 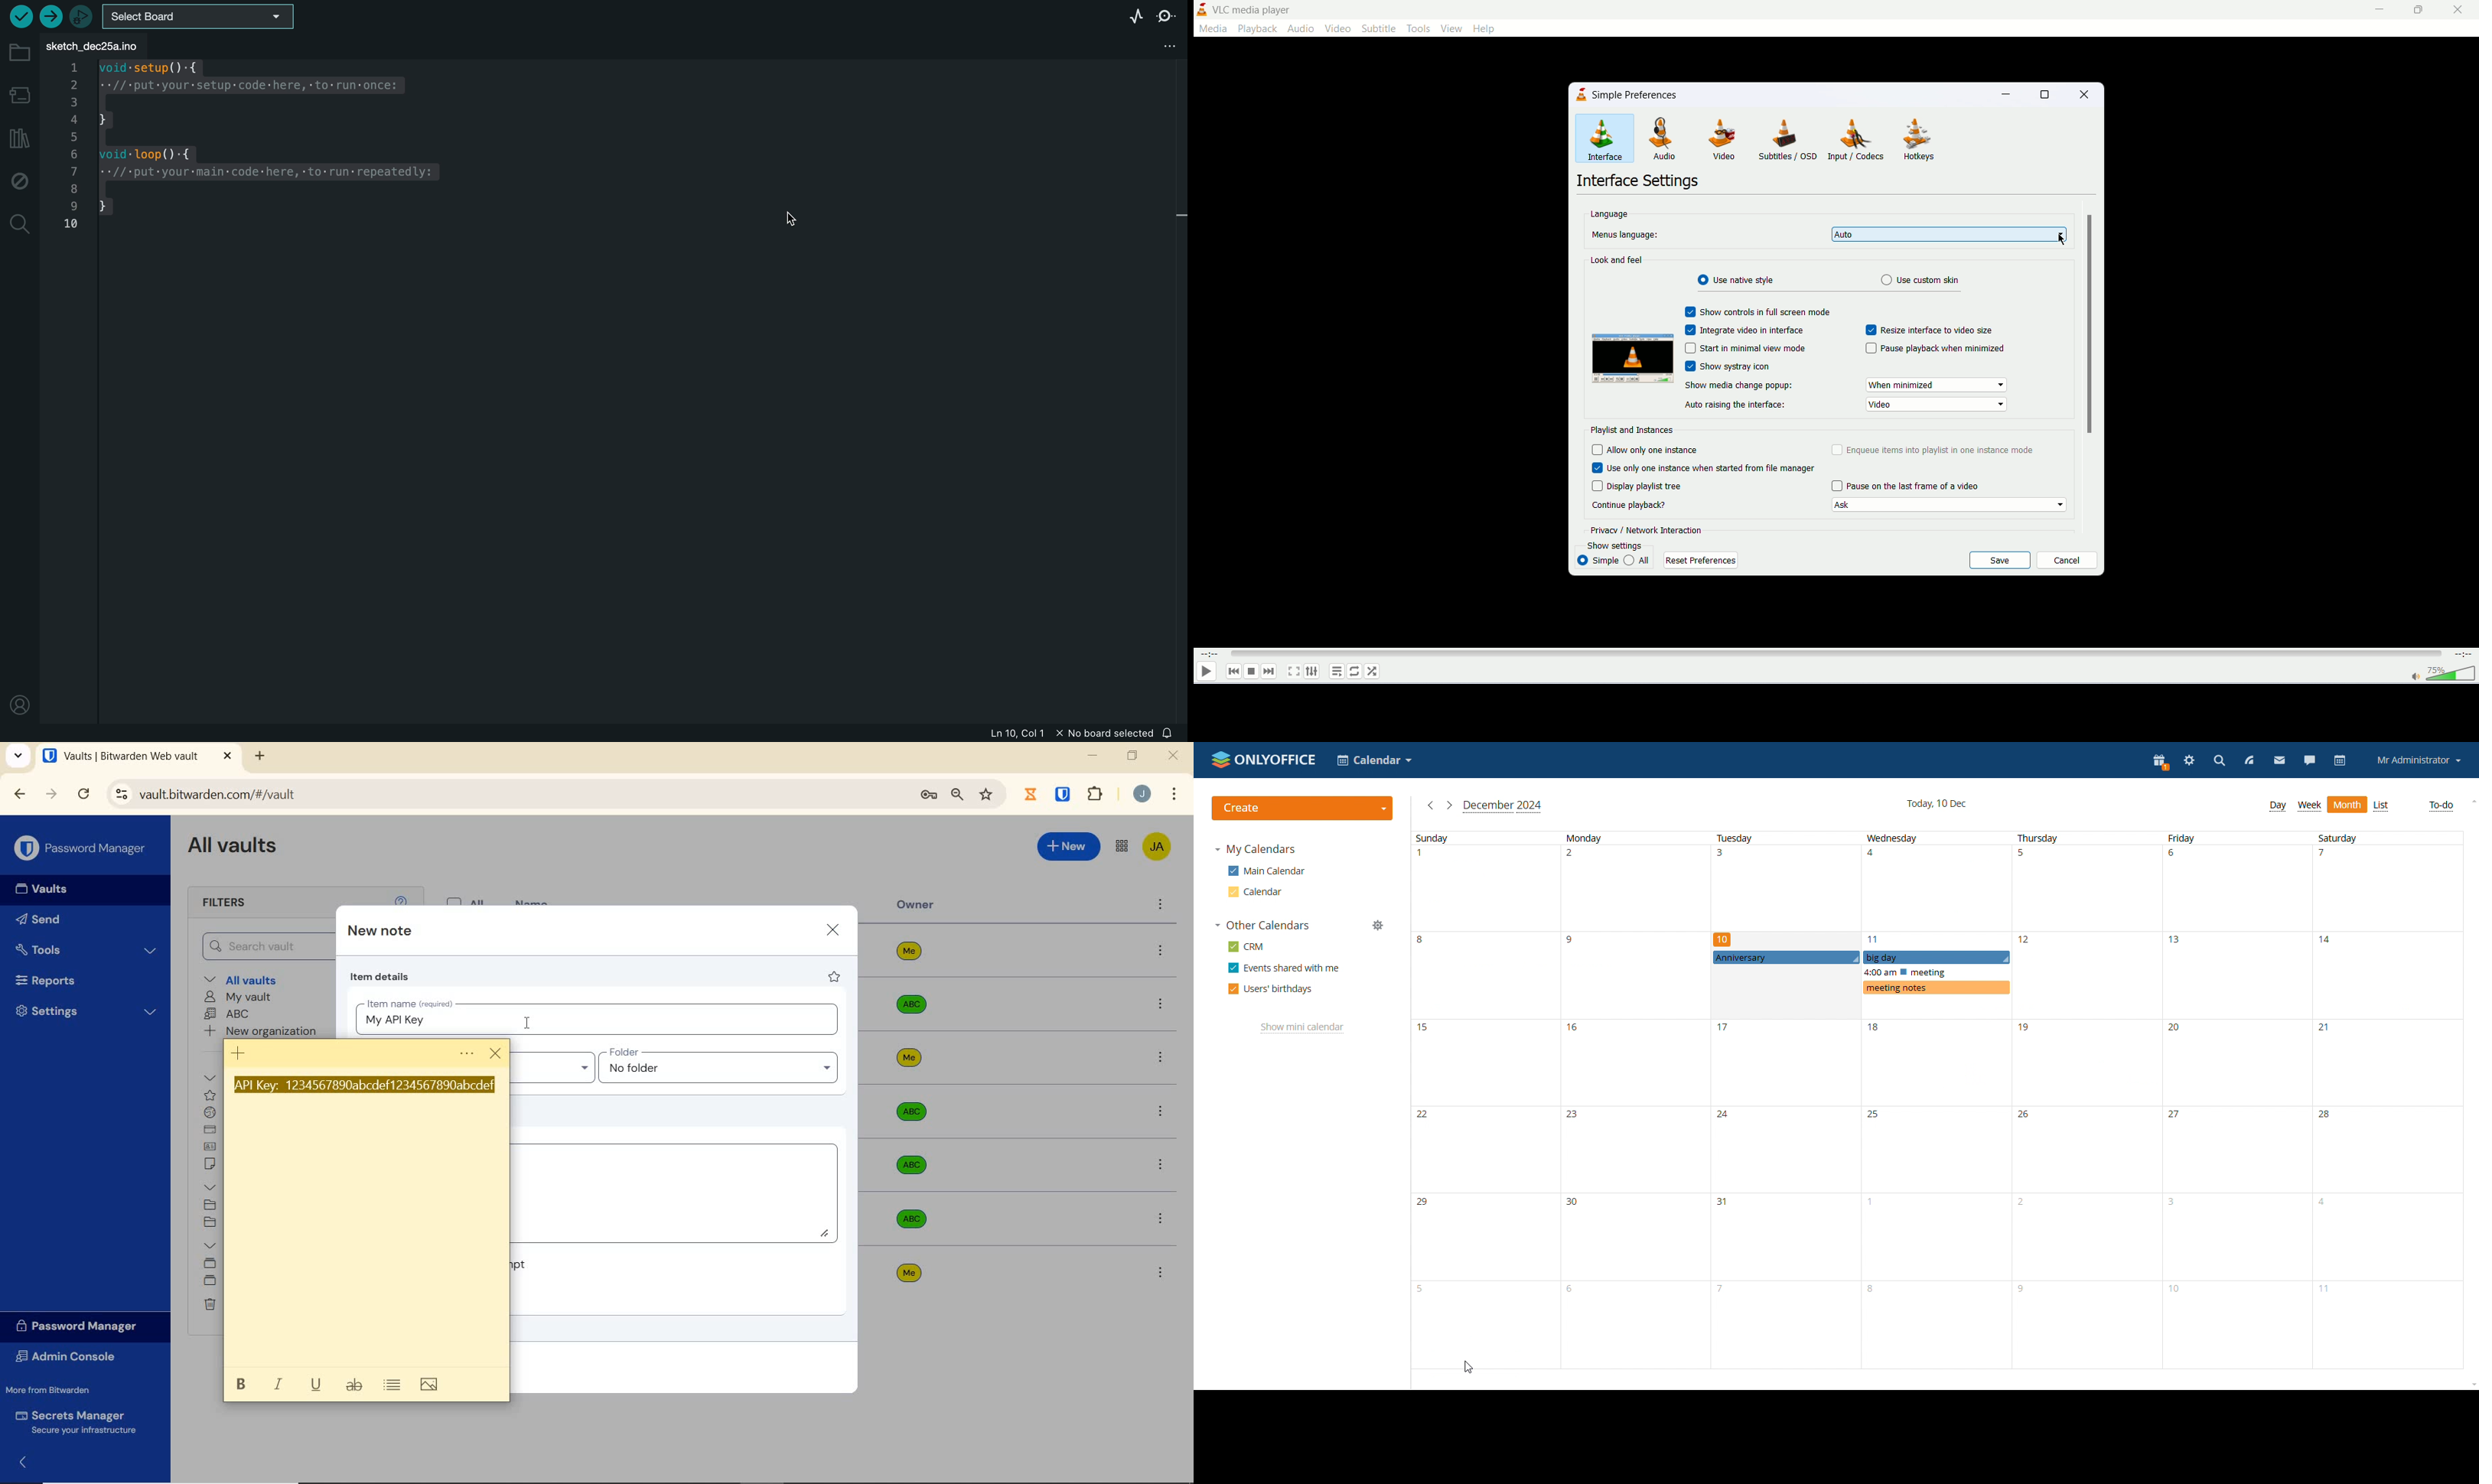 I want to click on show settings, so click(x=1625, y=545).